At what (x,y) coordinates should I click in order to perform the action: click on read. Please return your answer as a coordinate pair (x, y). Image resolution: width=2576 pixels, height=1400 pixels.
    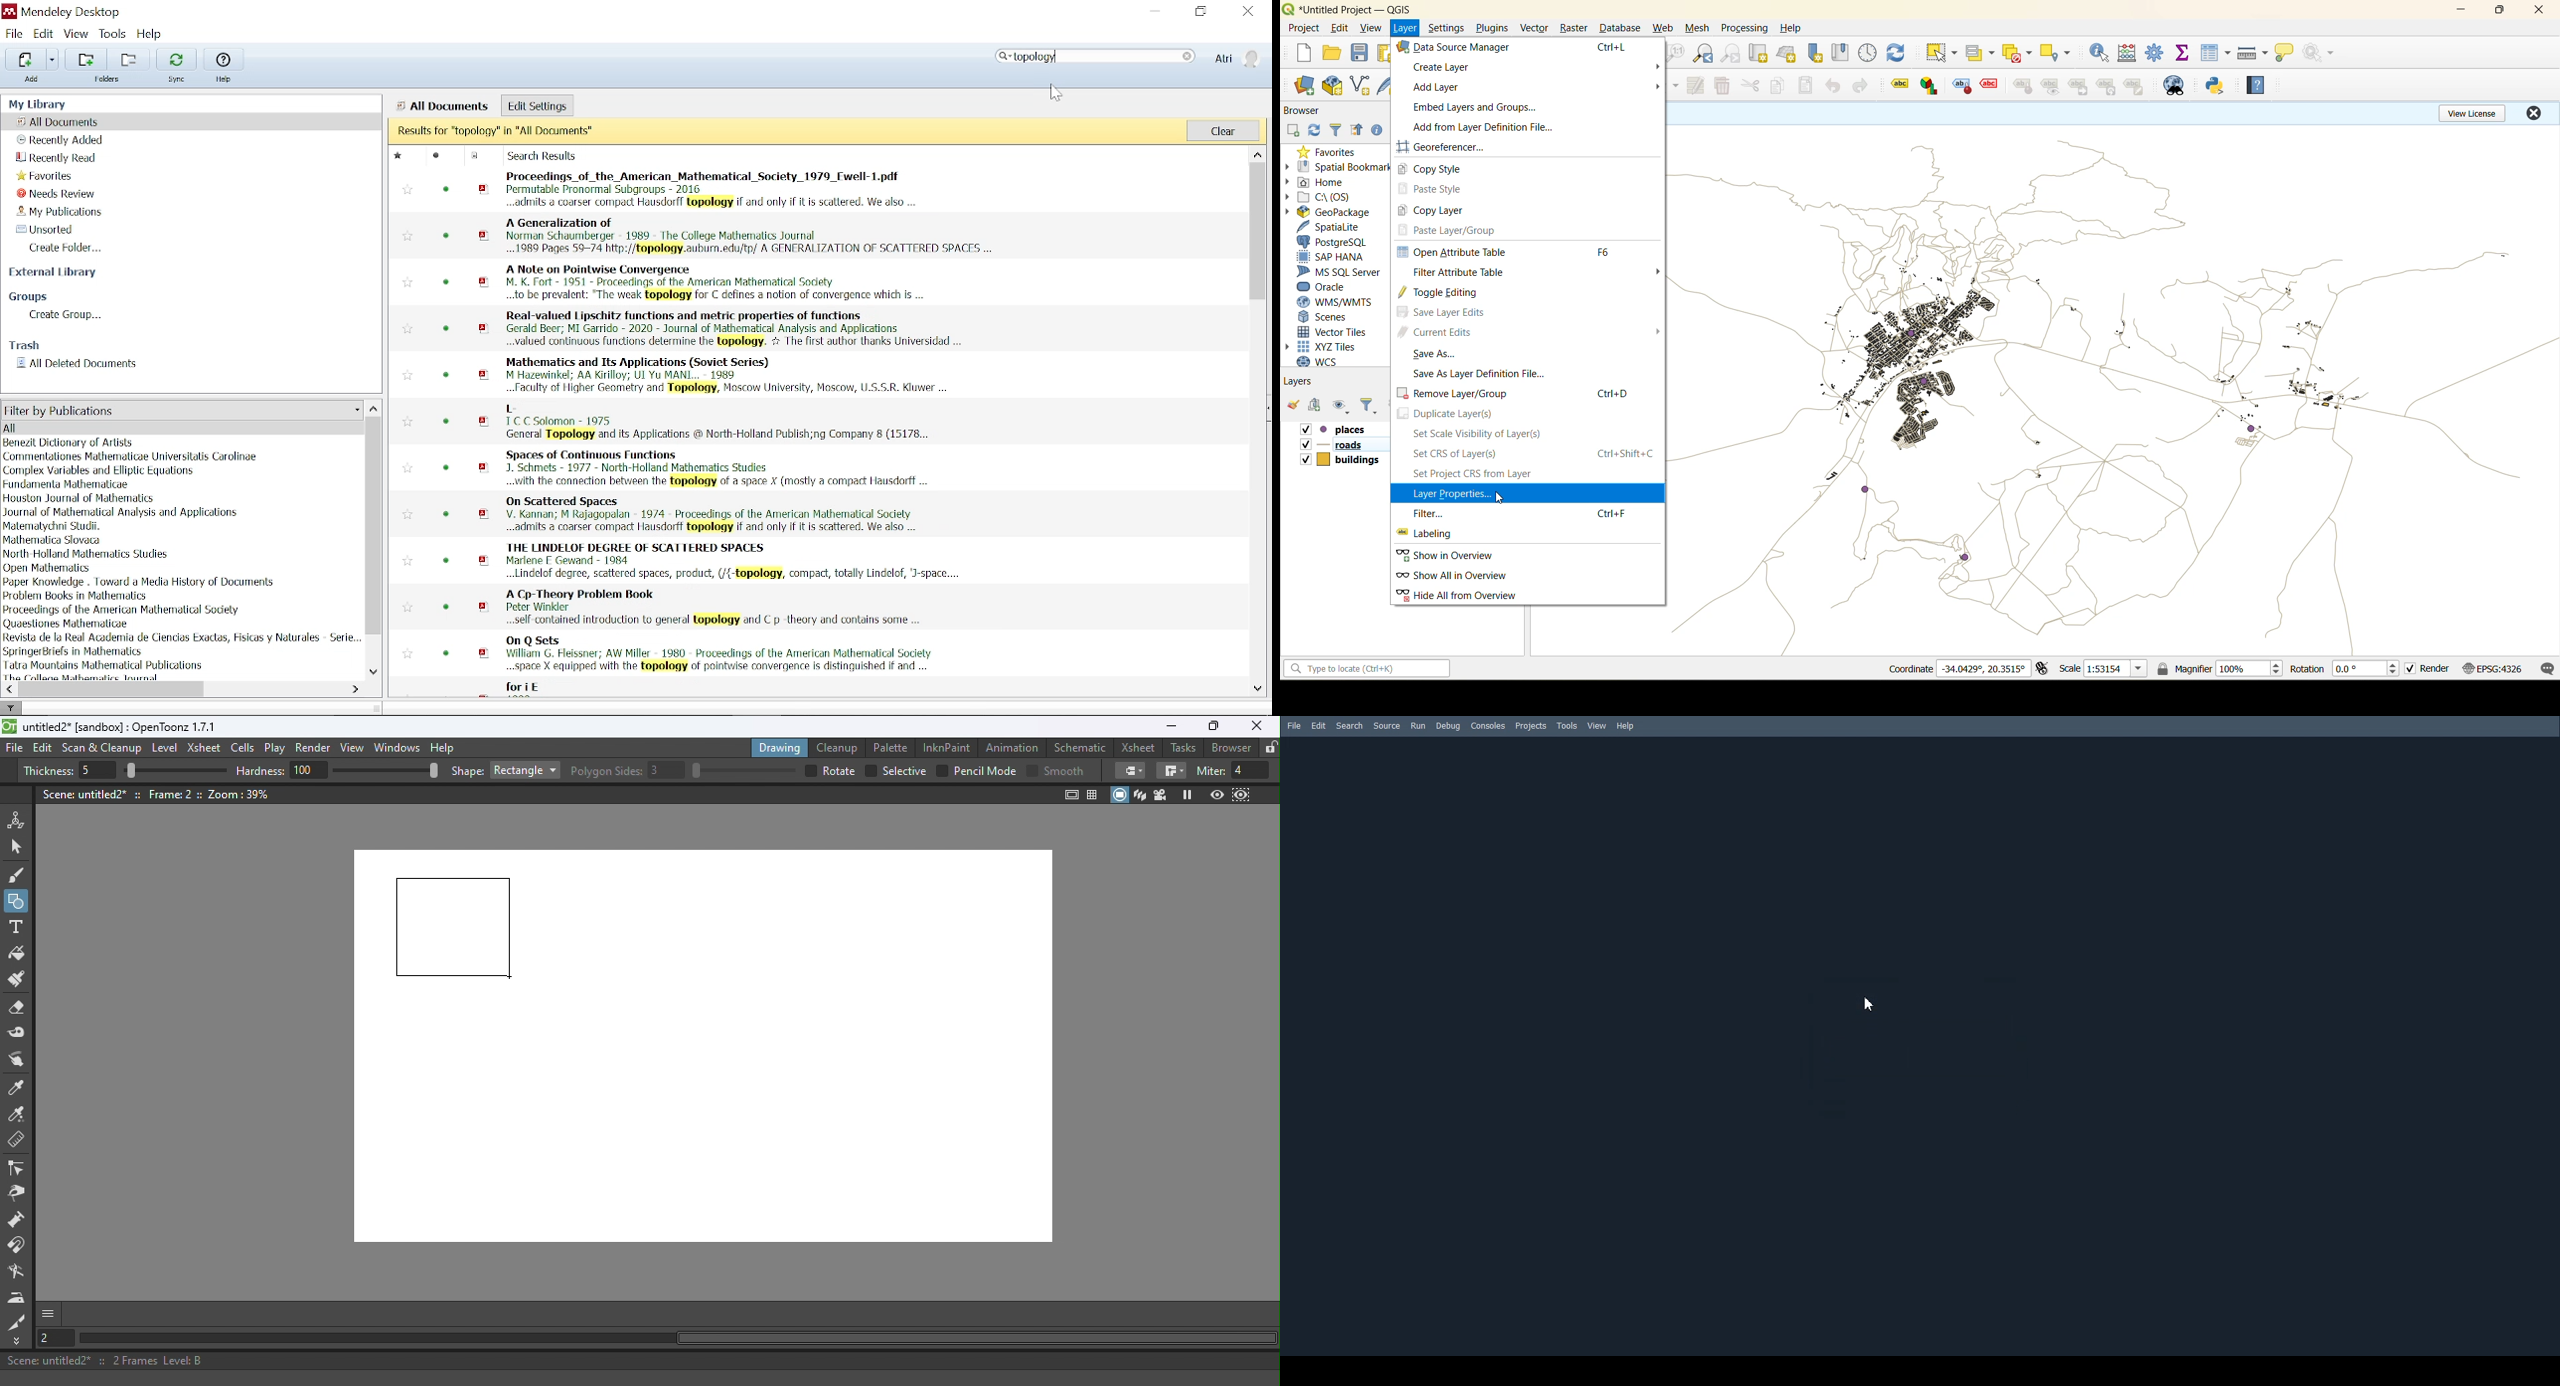
    Looking at the image, I should click on (439, 155).